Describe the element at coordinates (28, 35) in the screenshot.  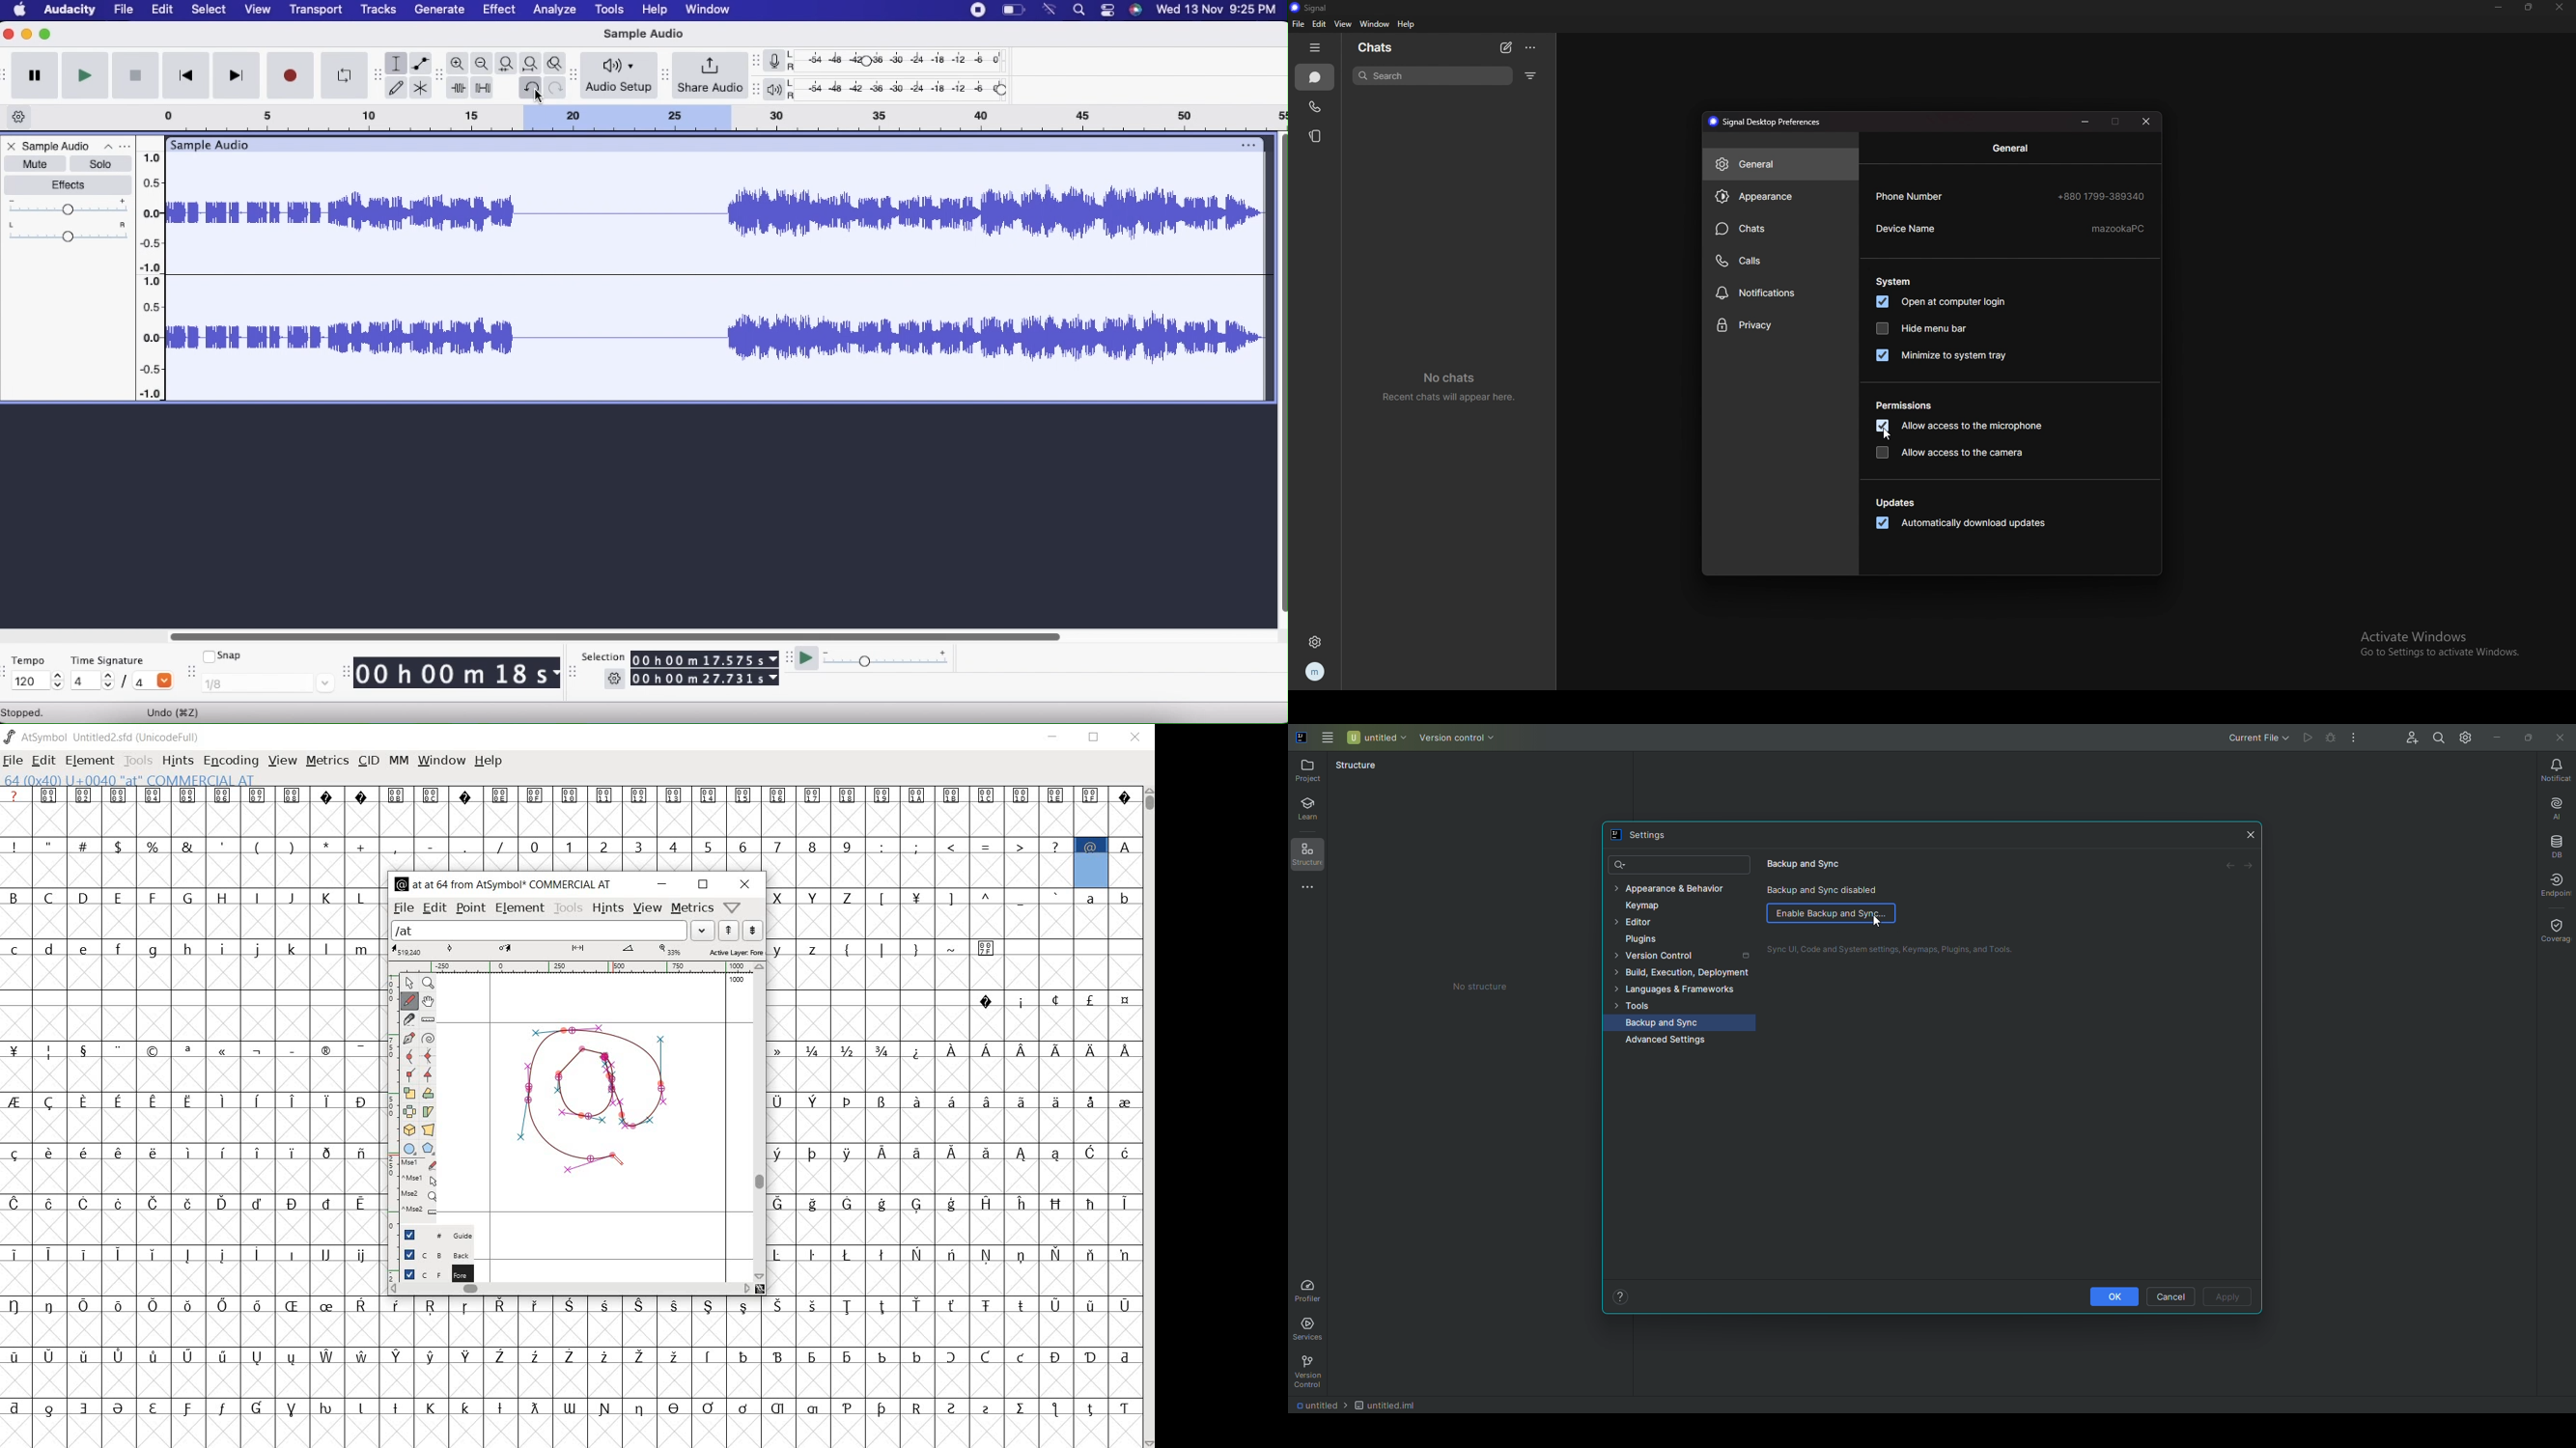
I see `Minimize` at that location.